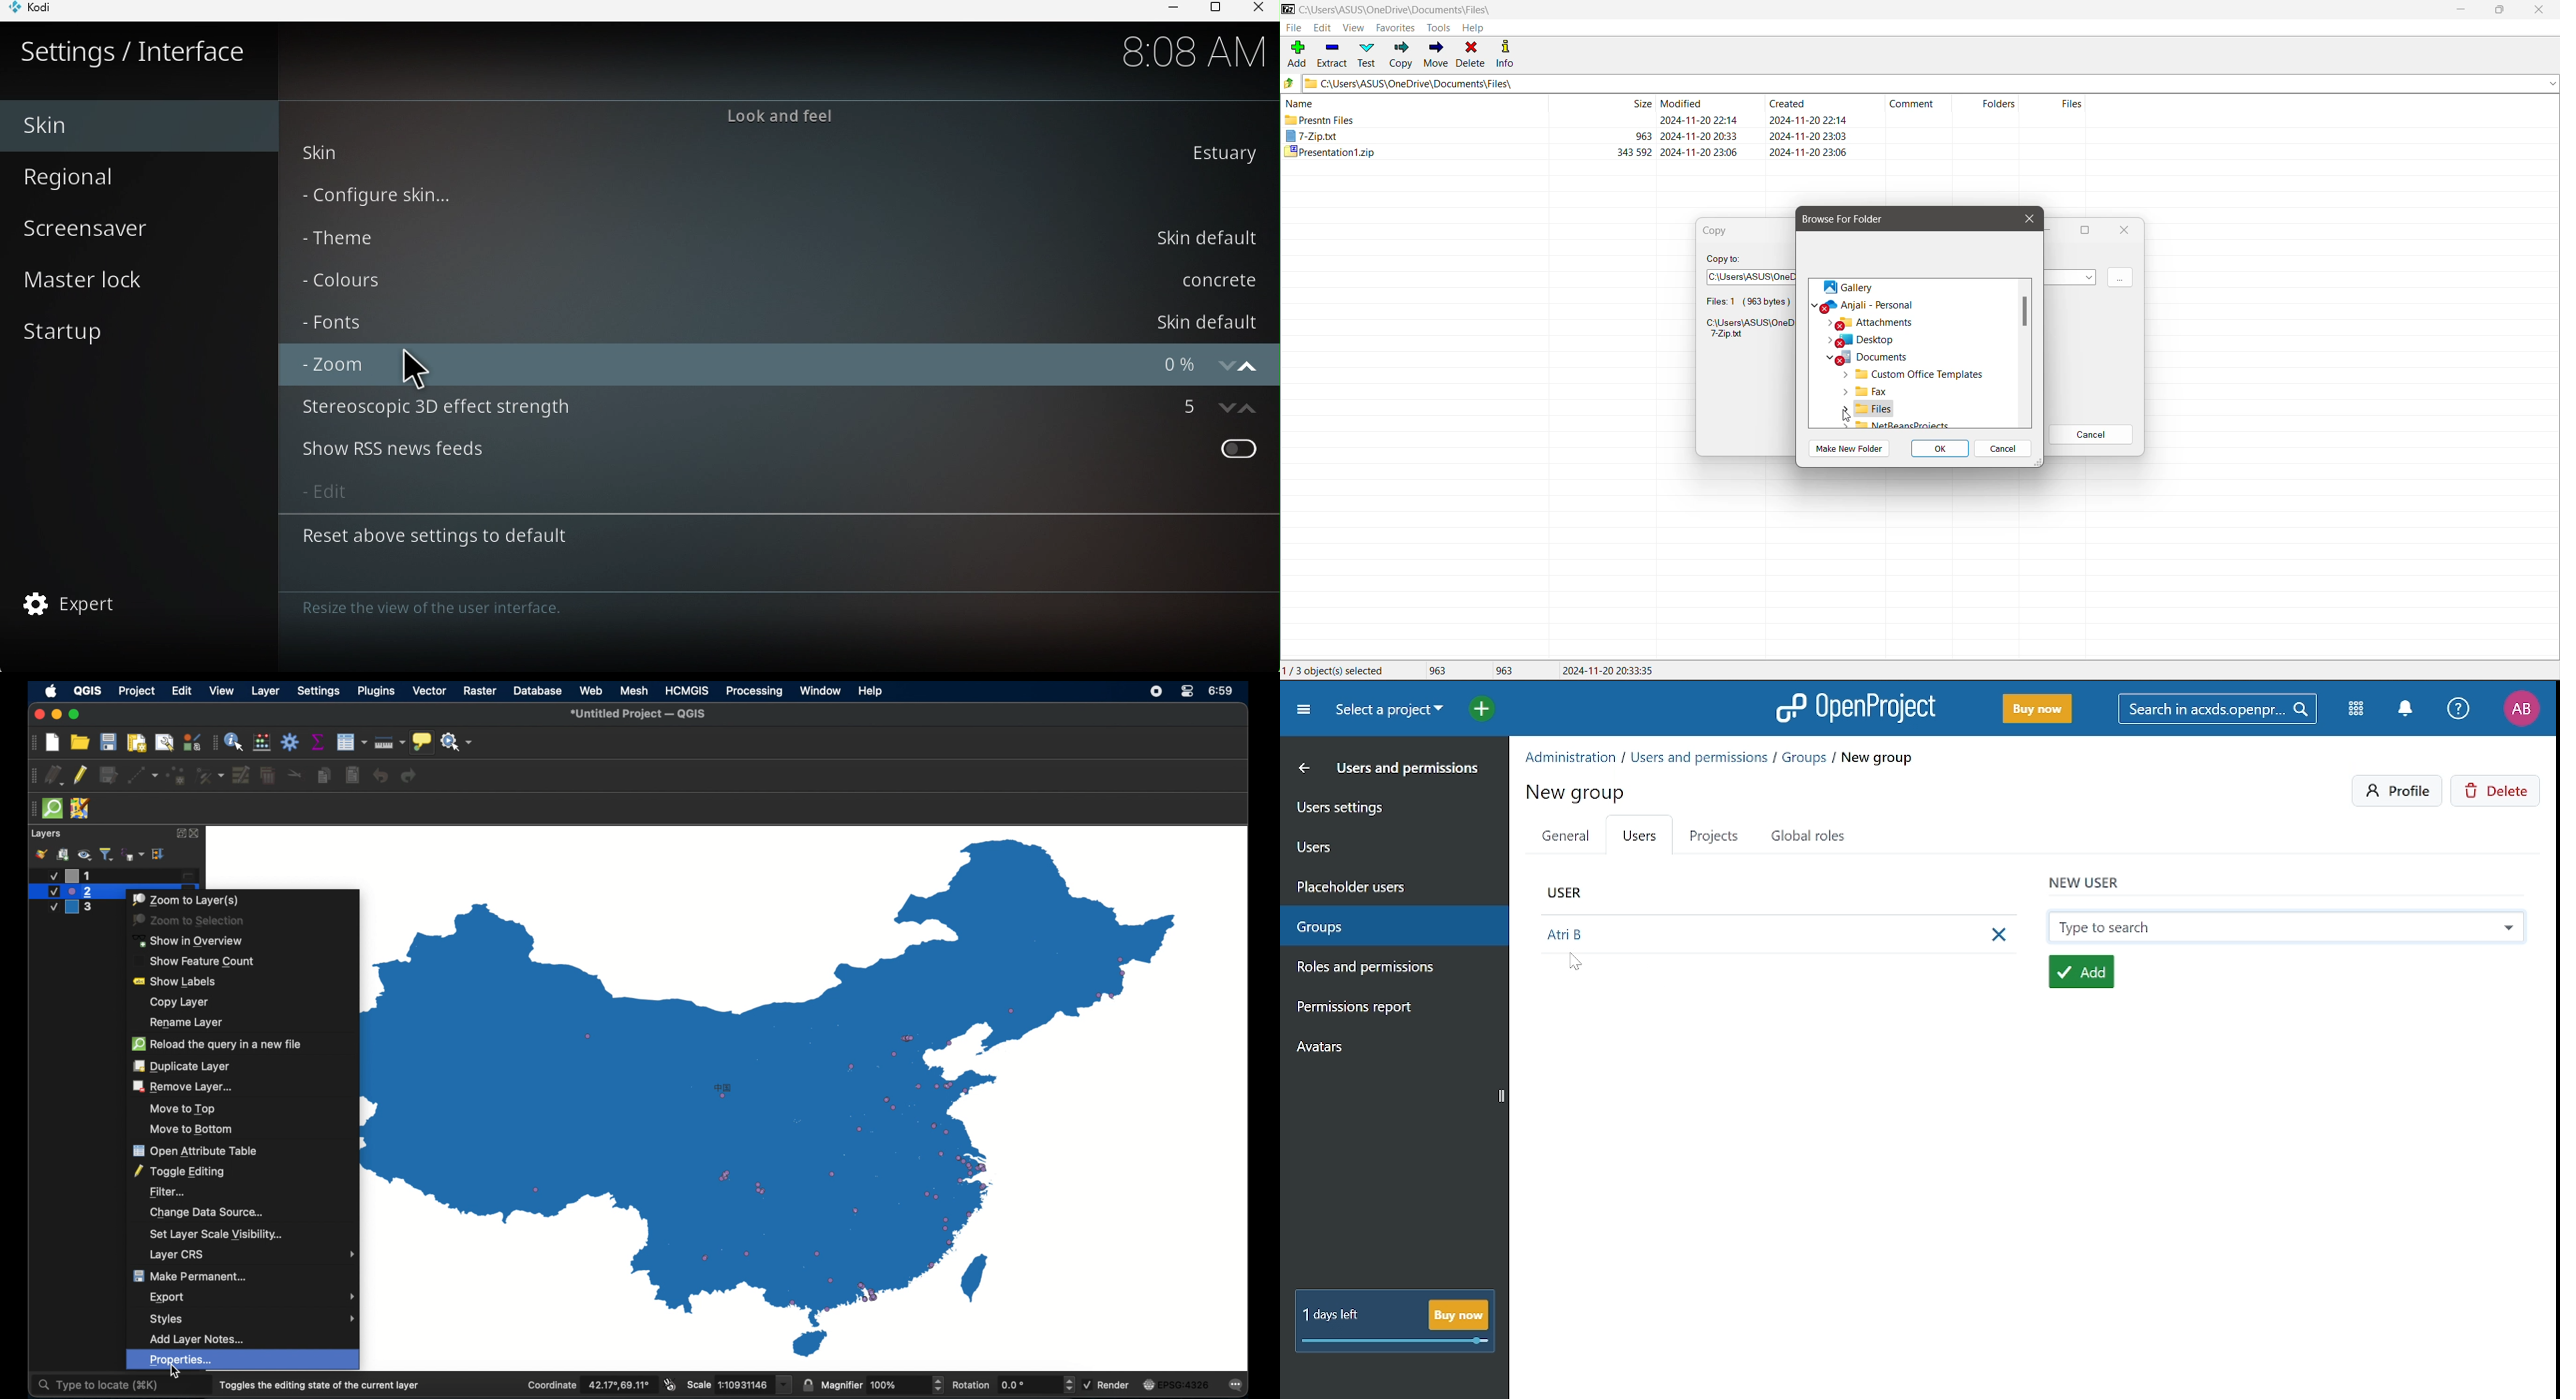 The height and width of the screenshot is (1400, 2576). Describe the element at coordinates (325, 775) in the screenshot. I see `copy ` at that location.